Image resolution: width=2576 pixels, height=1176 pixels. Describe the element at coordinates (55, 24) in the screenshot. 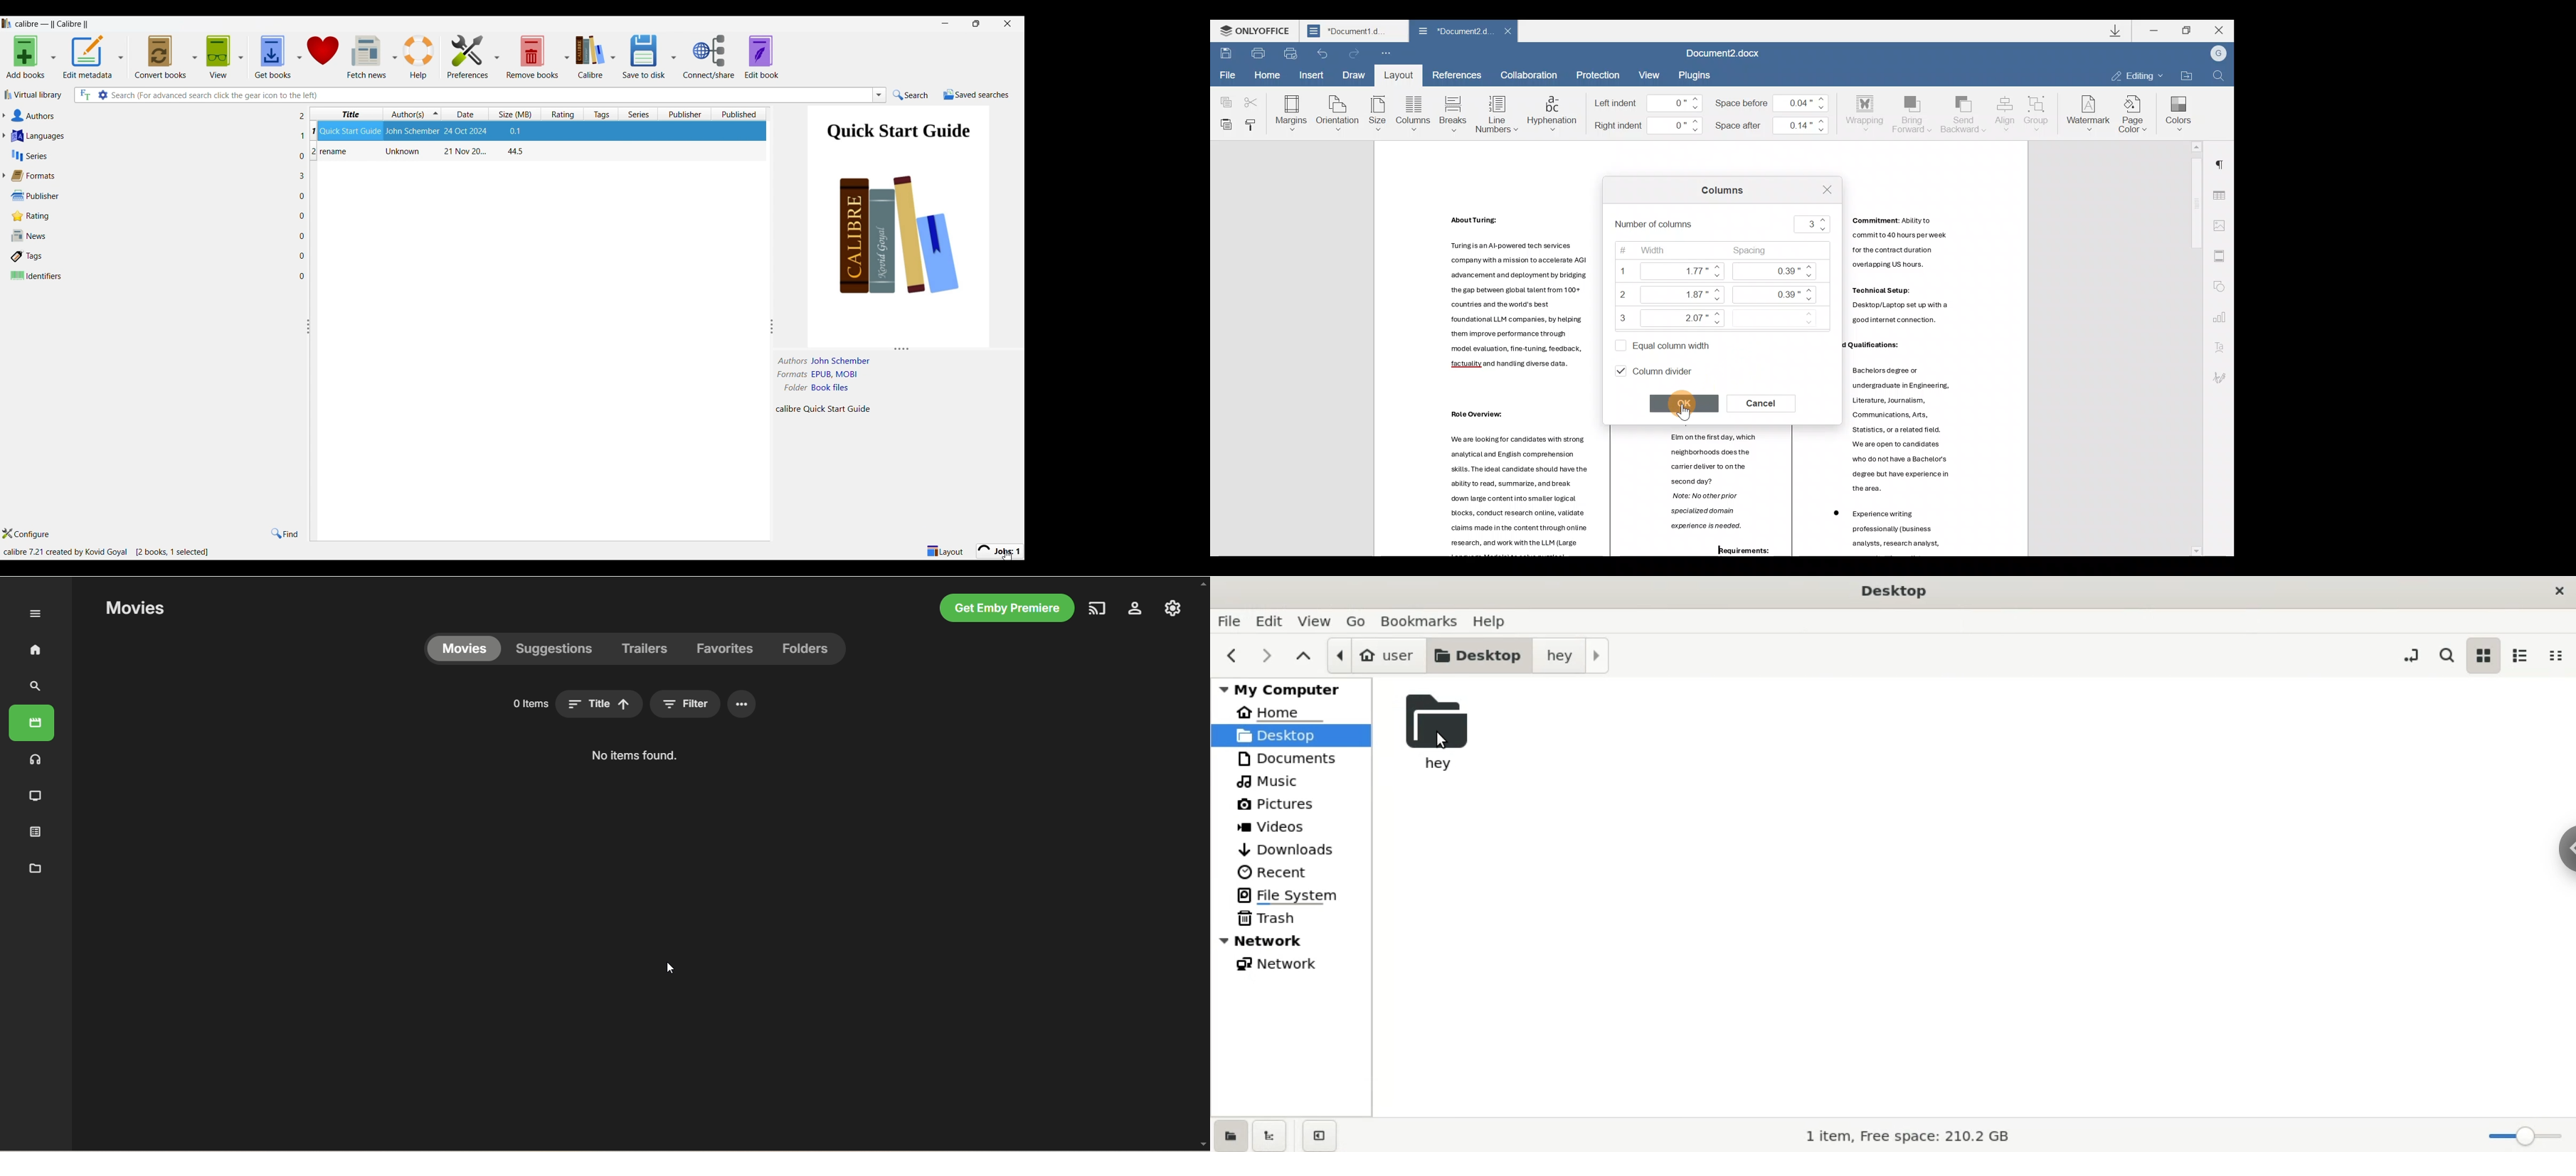

I see `Software name` at that location.